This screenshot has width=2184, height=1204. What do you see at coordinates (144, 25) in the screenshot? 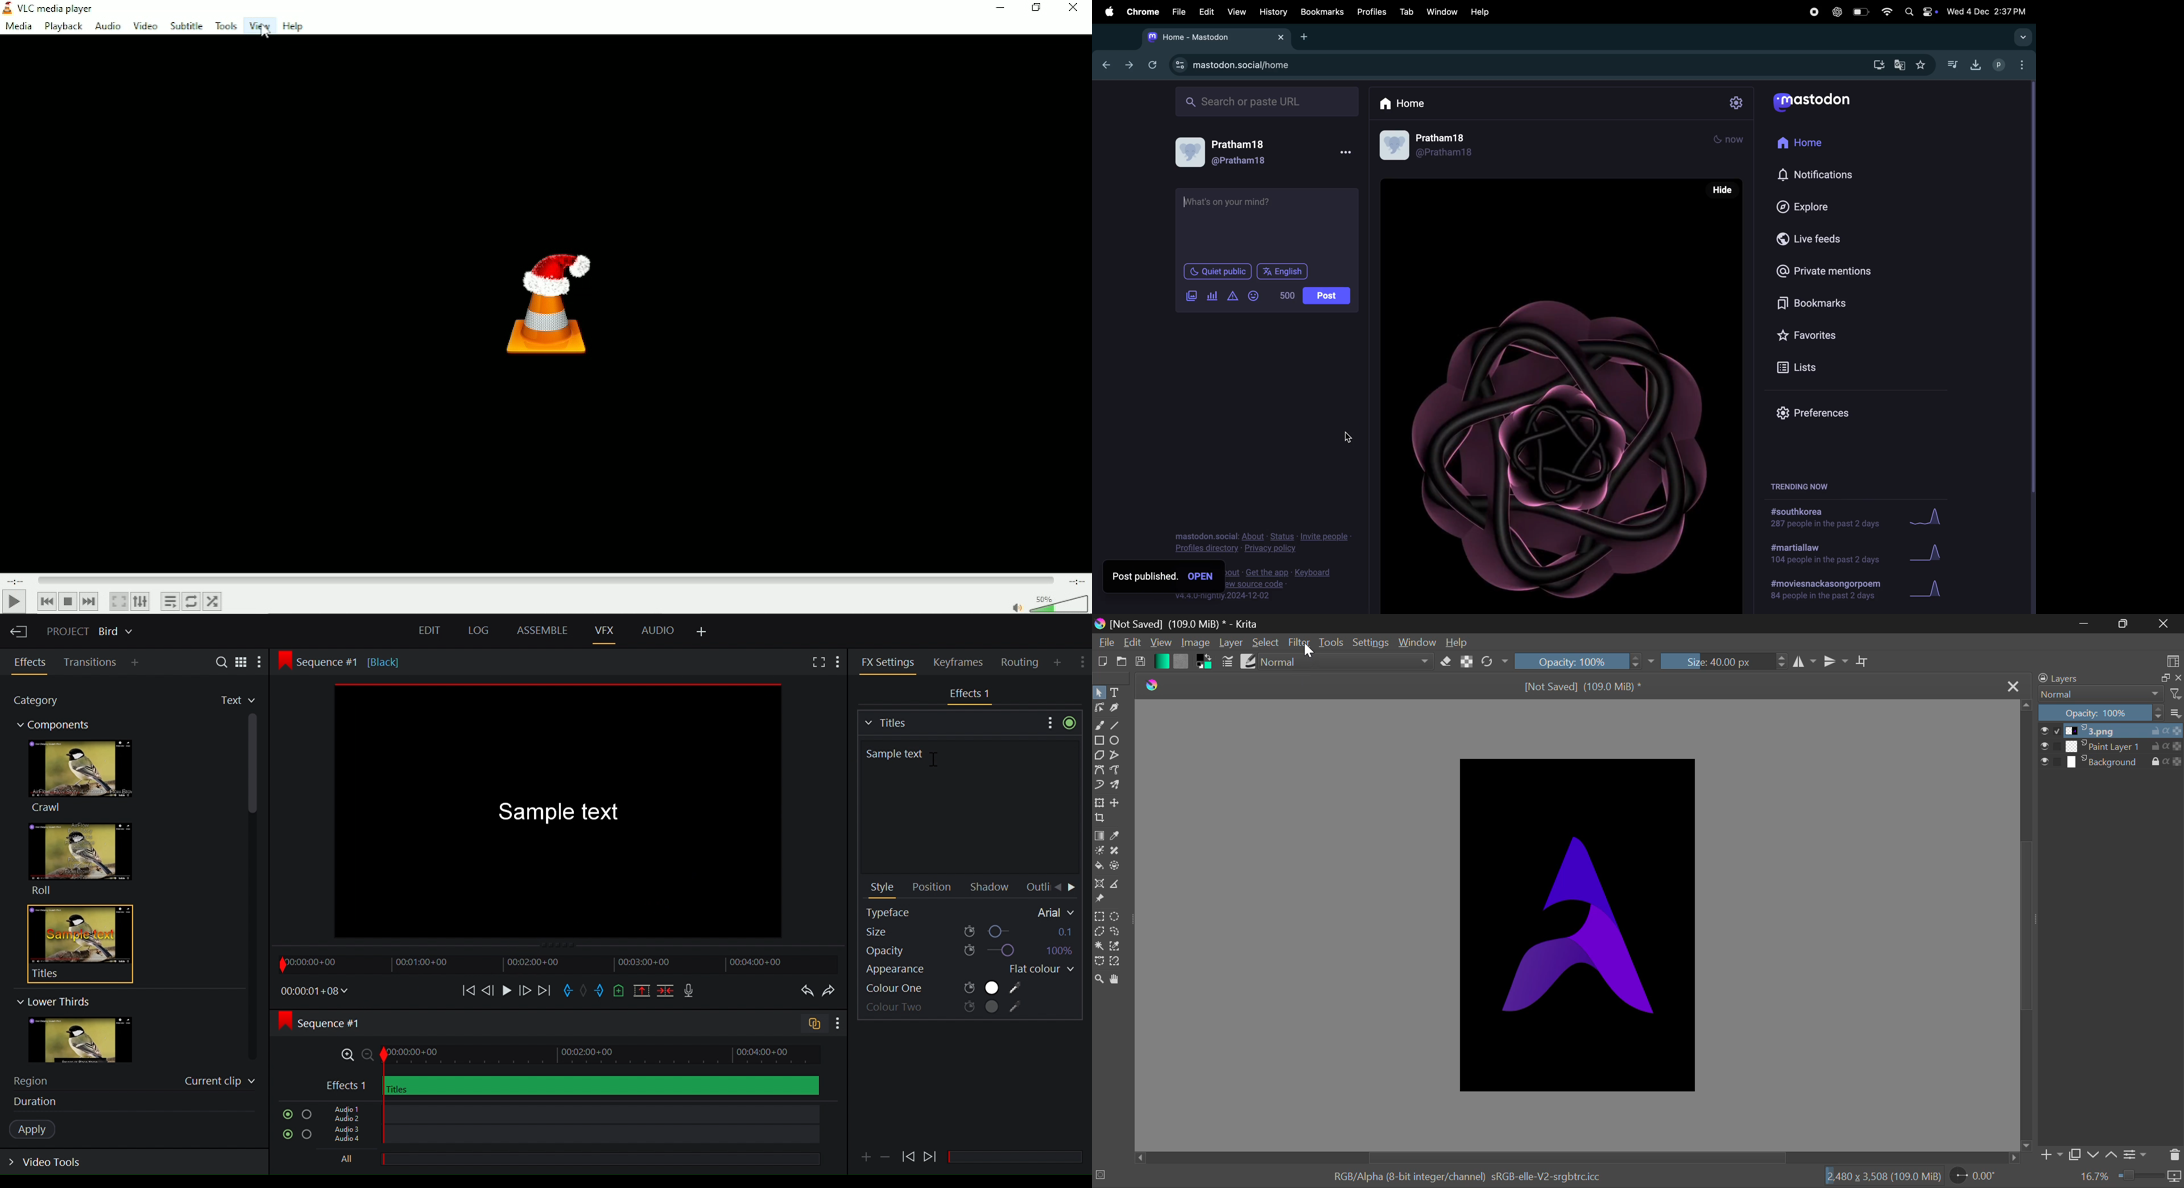
I see `Video` at bounding box center [144, 25].